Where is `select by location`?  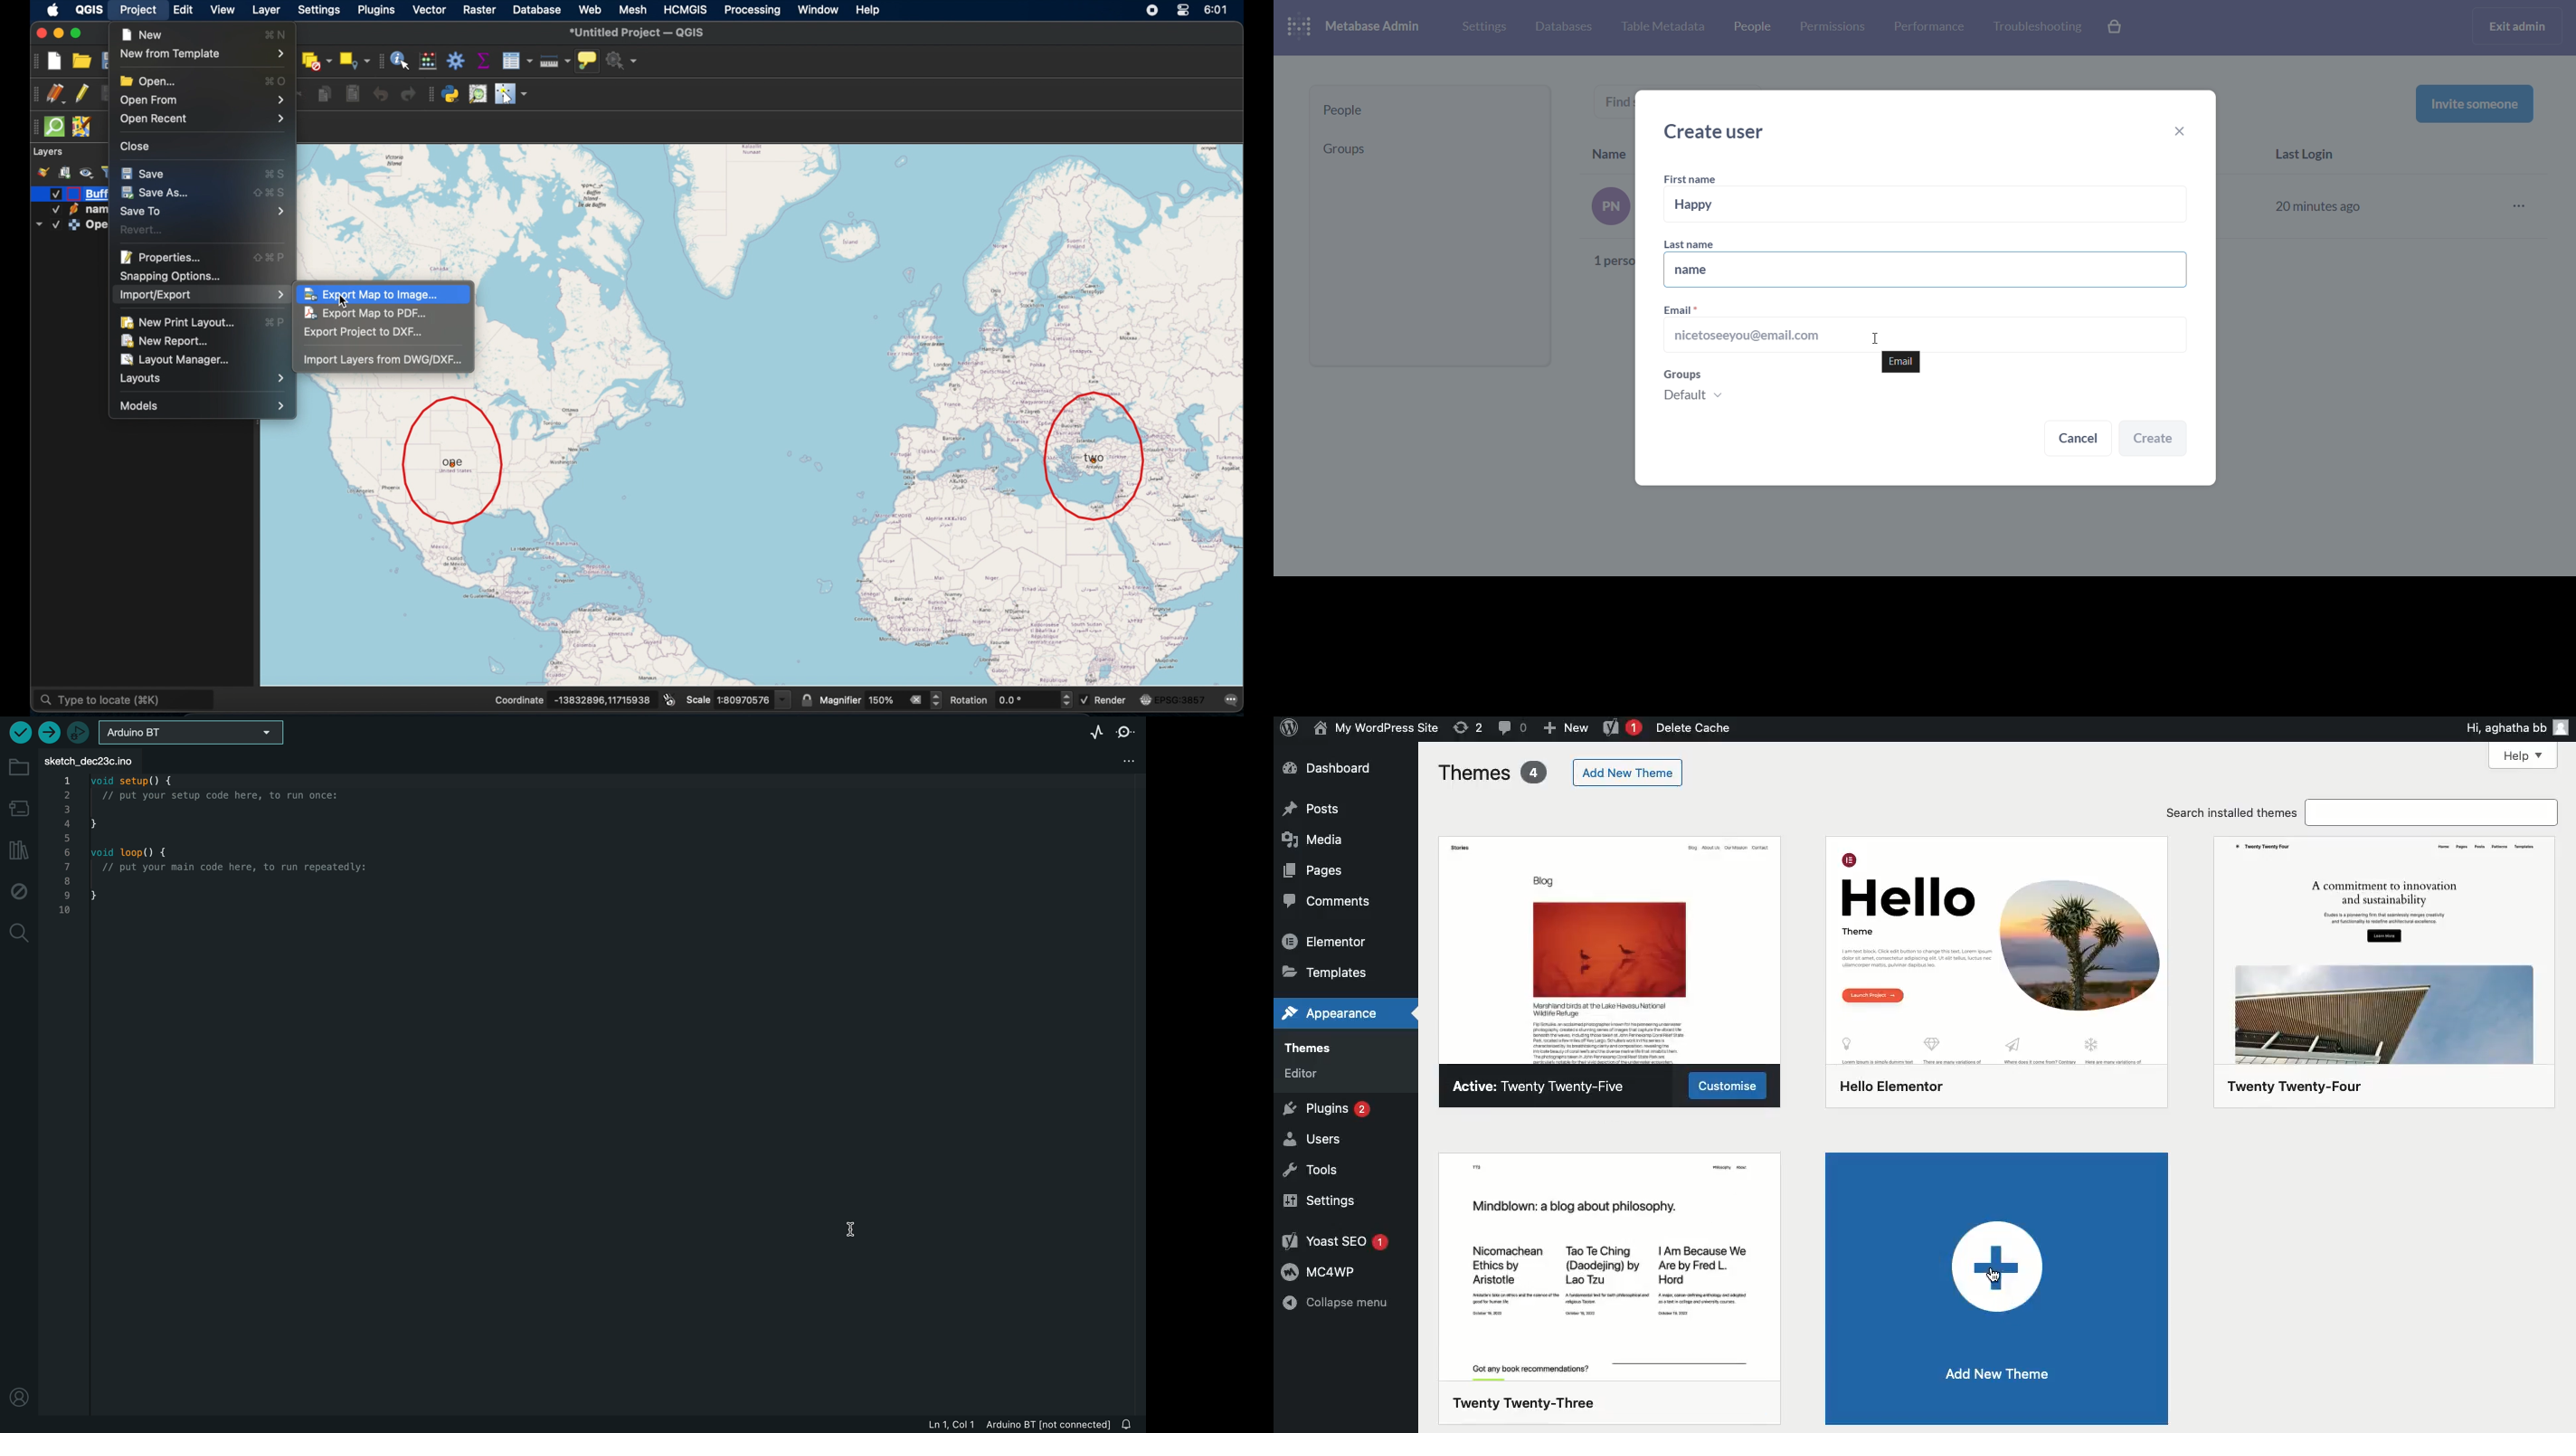
select by location is located at coordinates (356, 60).